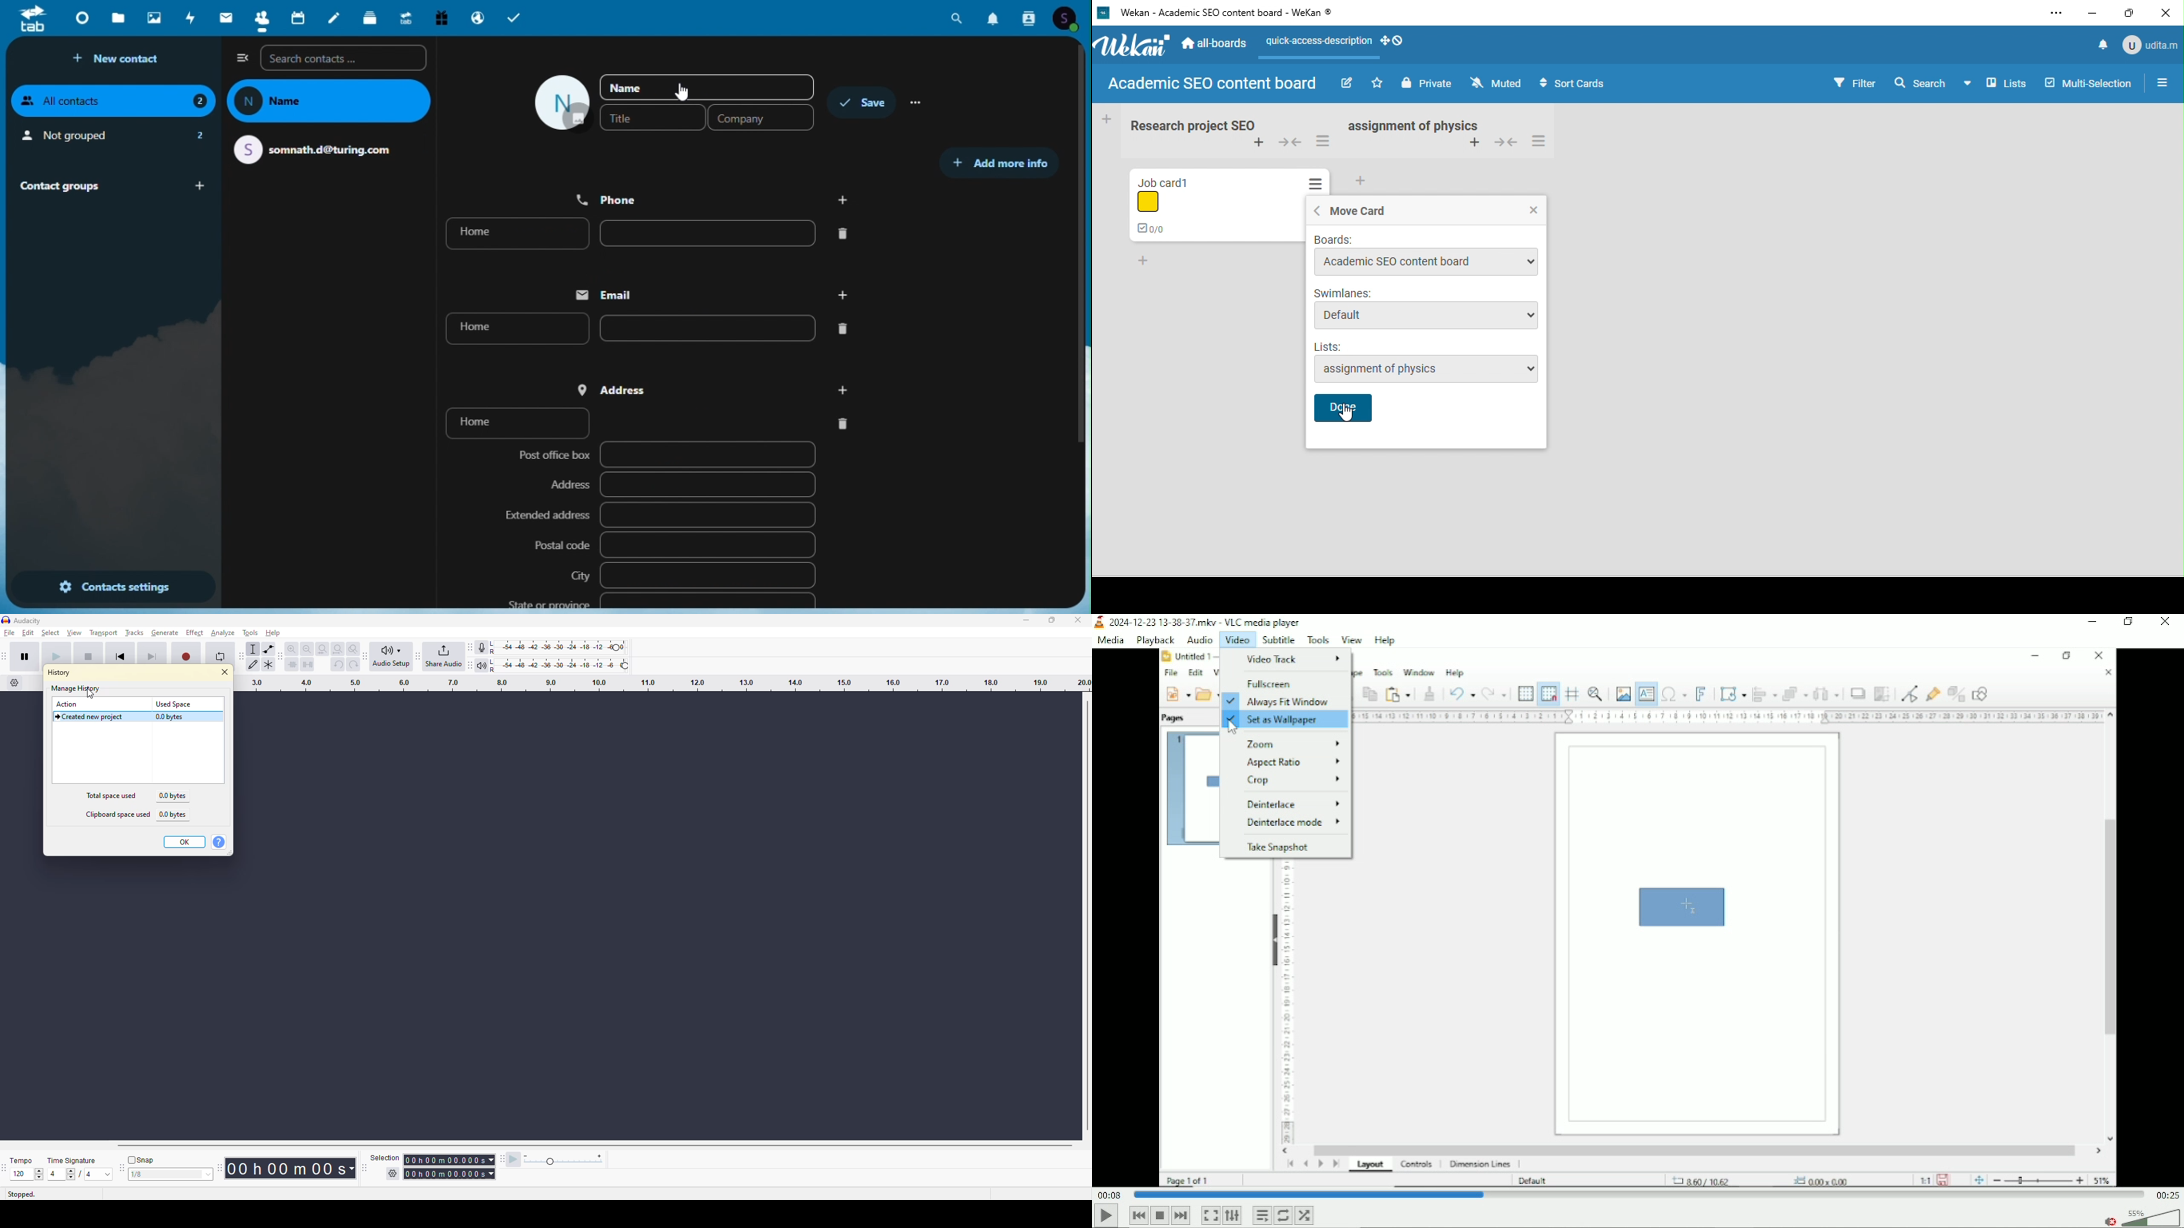  What do you see at coordinates (2140, 1217) in the screenshot?
I see `Volume` at bounding box center [2140, 1217].